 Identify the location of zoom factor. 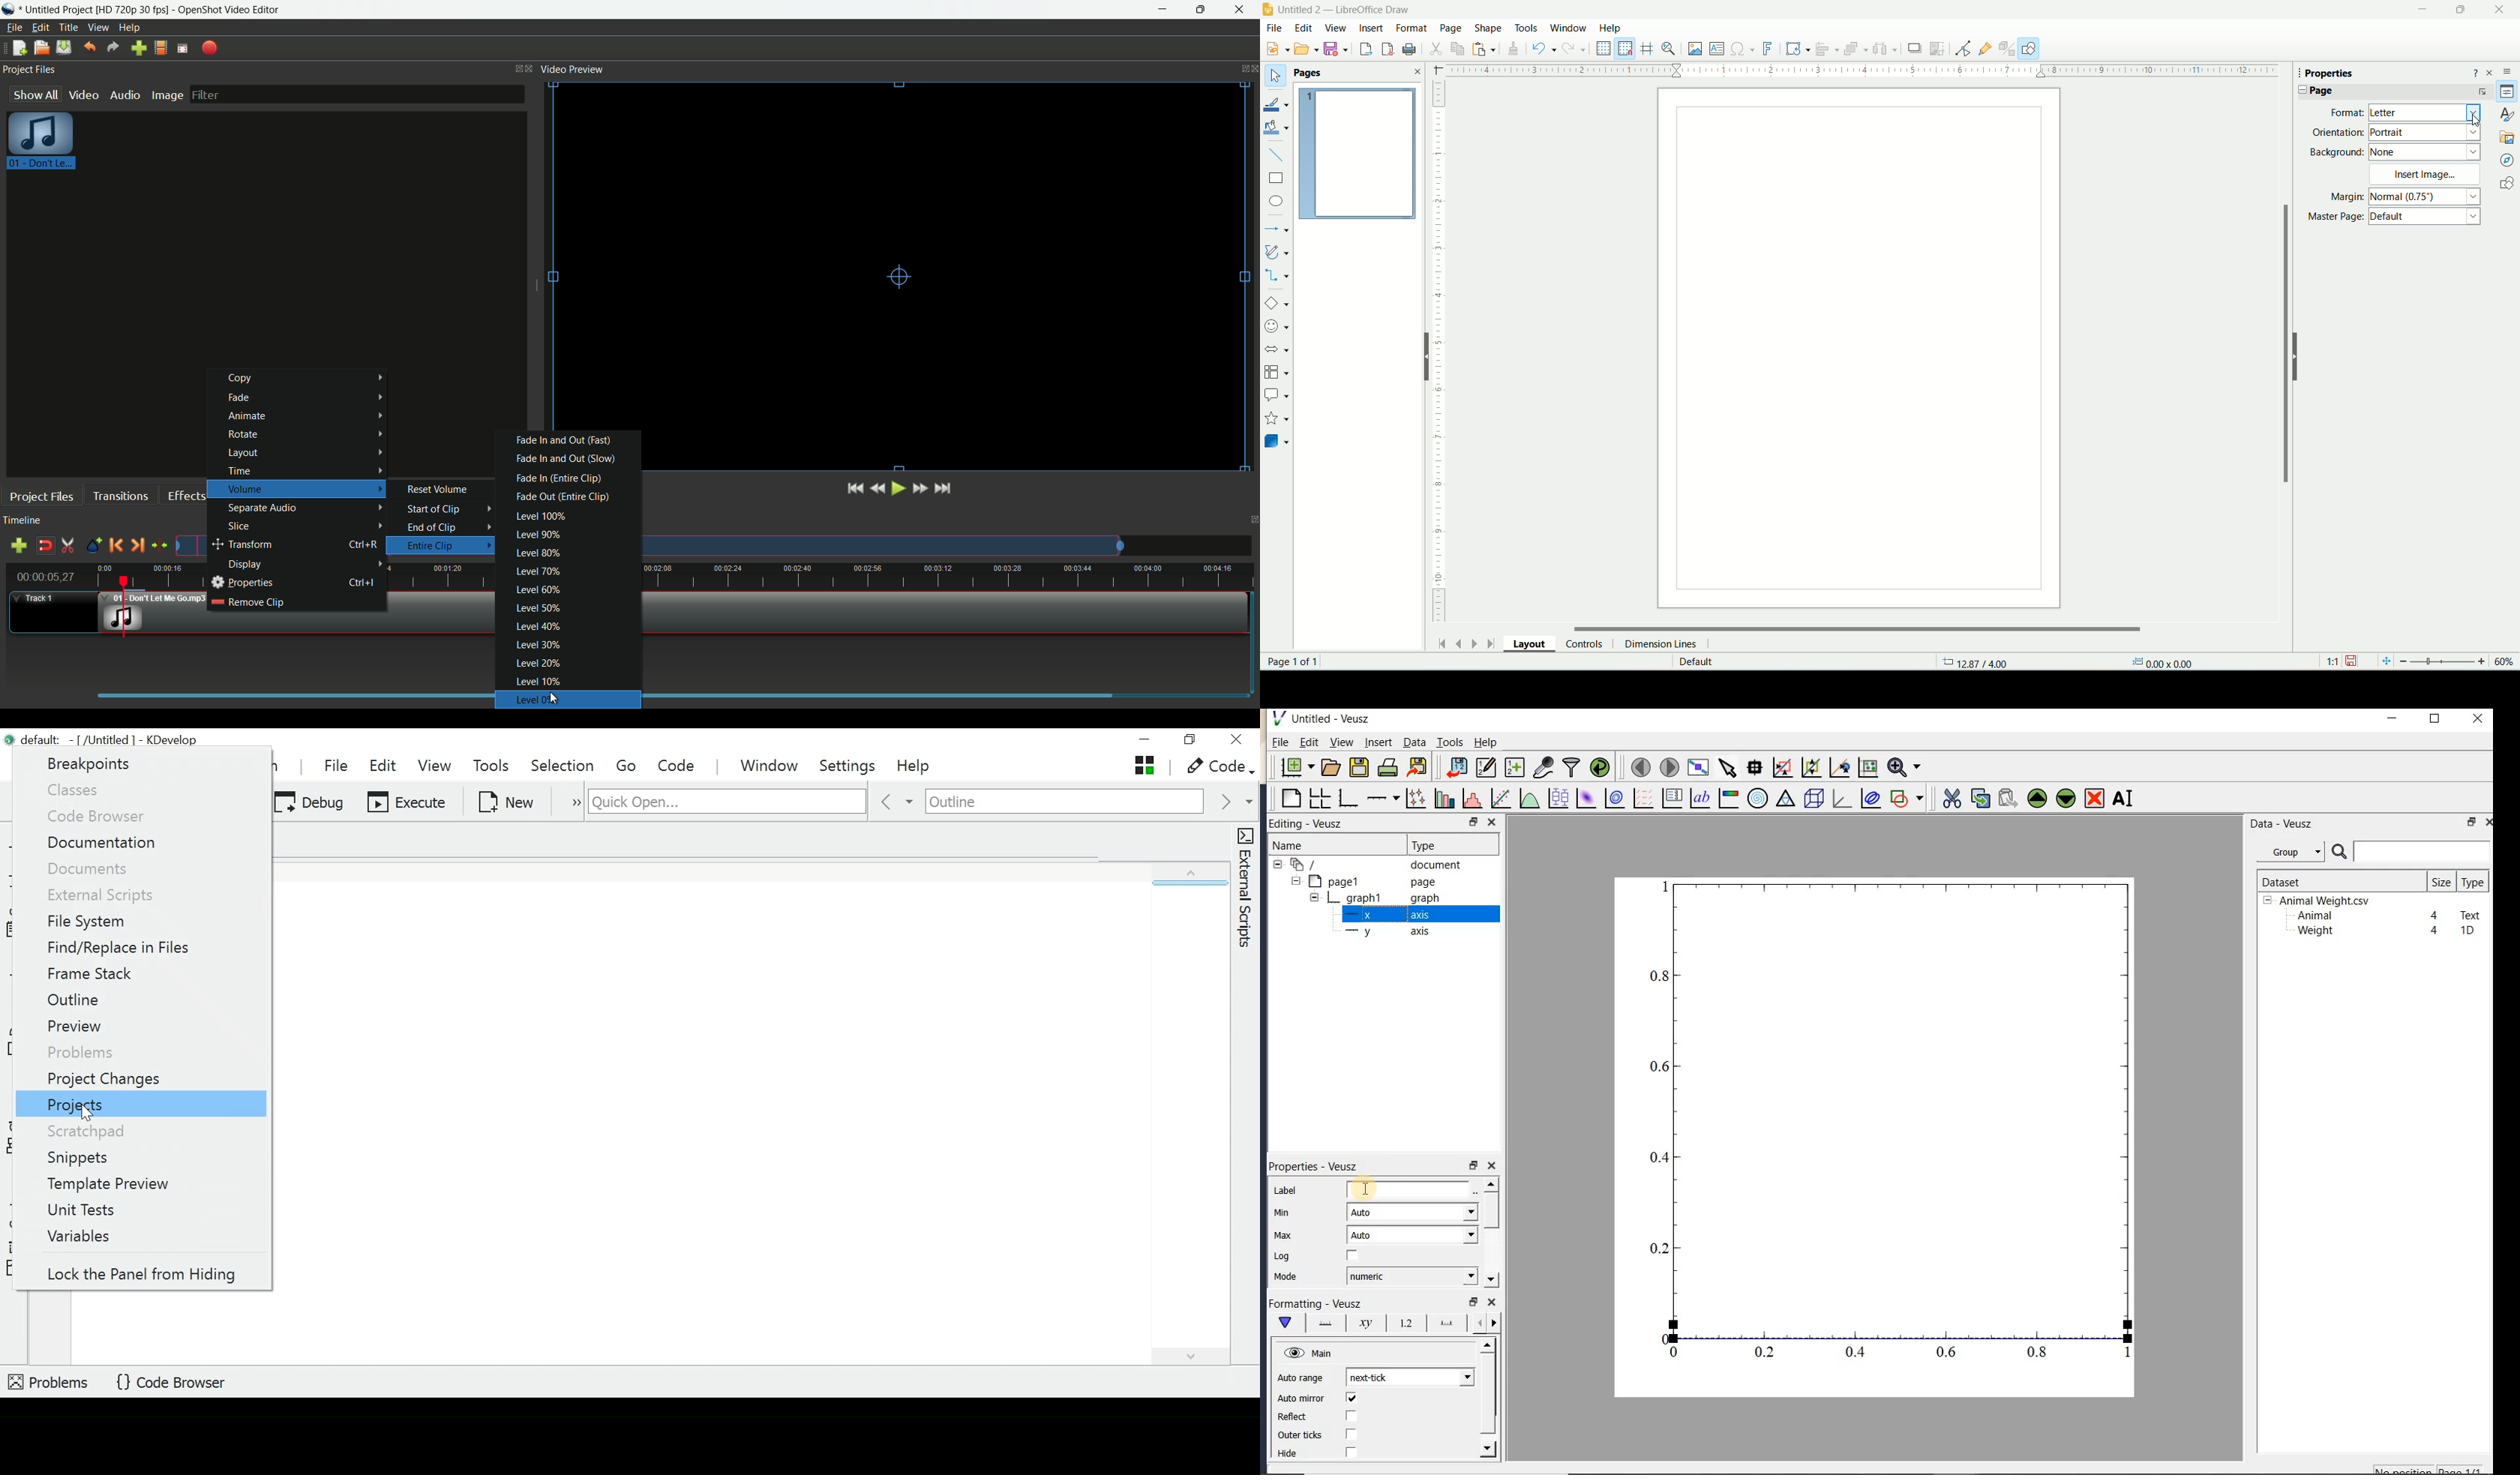
(2459, 661).